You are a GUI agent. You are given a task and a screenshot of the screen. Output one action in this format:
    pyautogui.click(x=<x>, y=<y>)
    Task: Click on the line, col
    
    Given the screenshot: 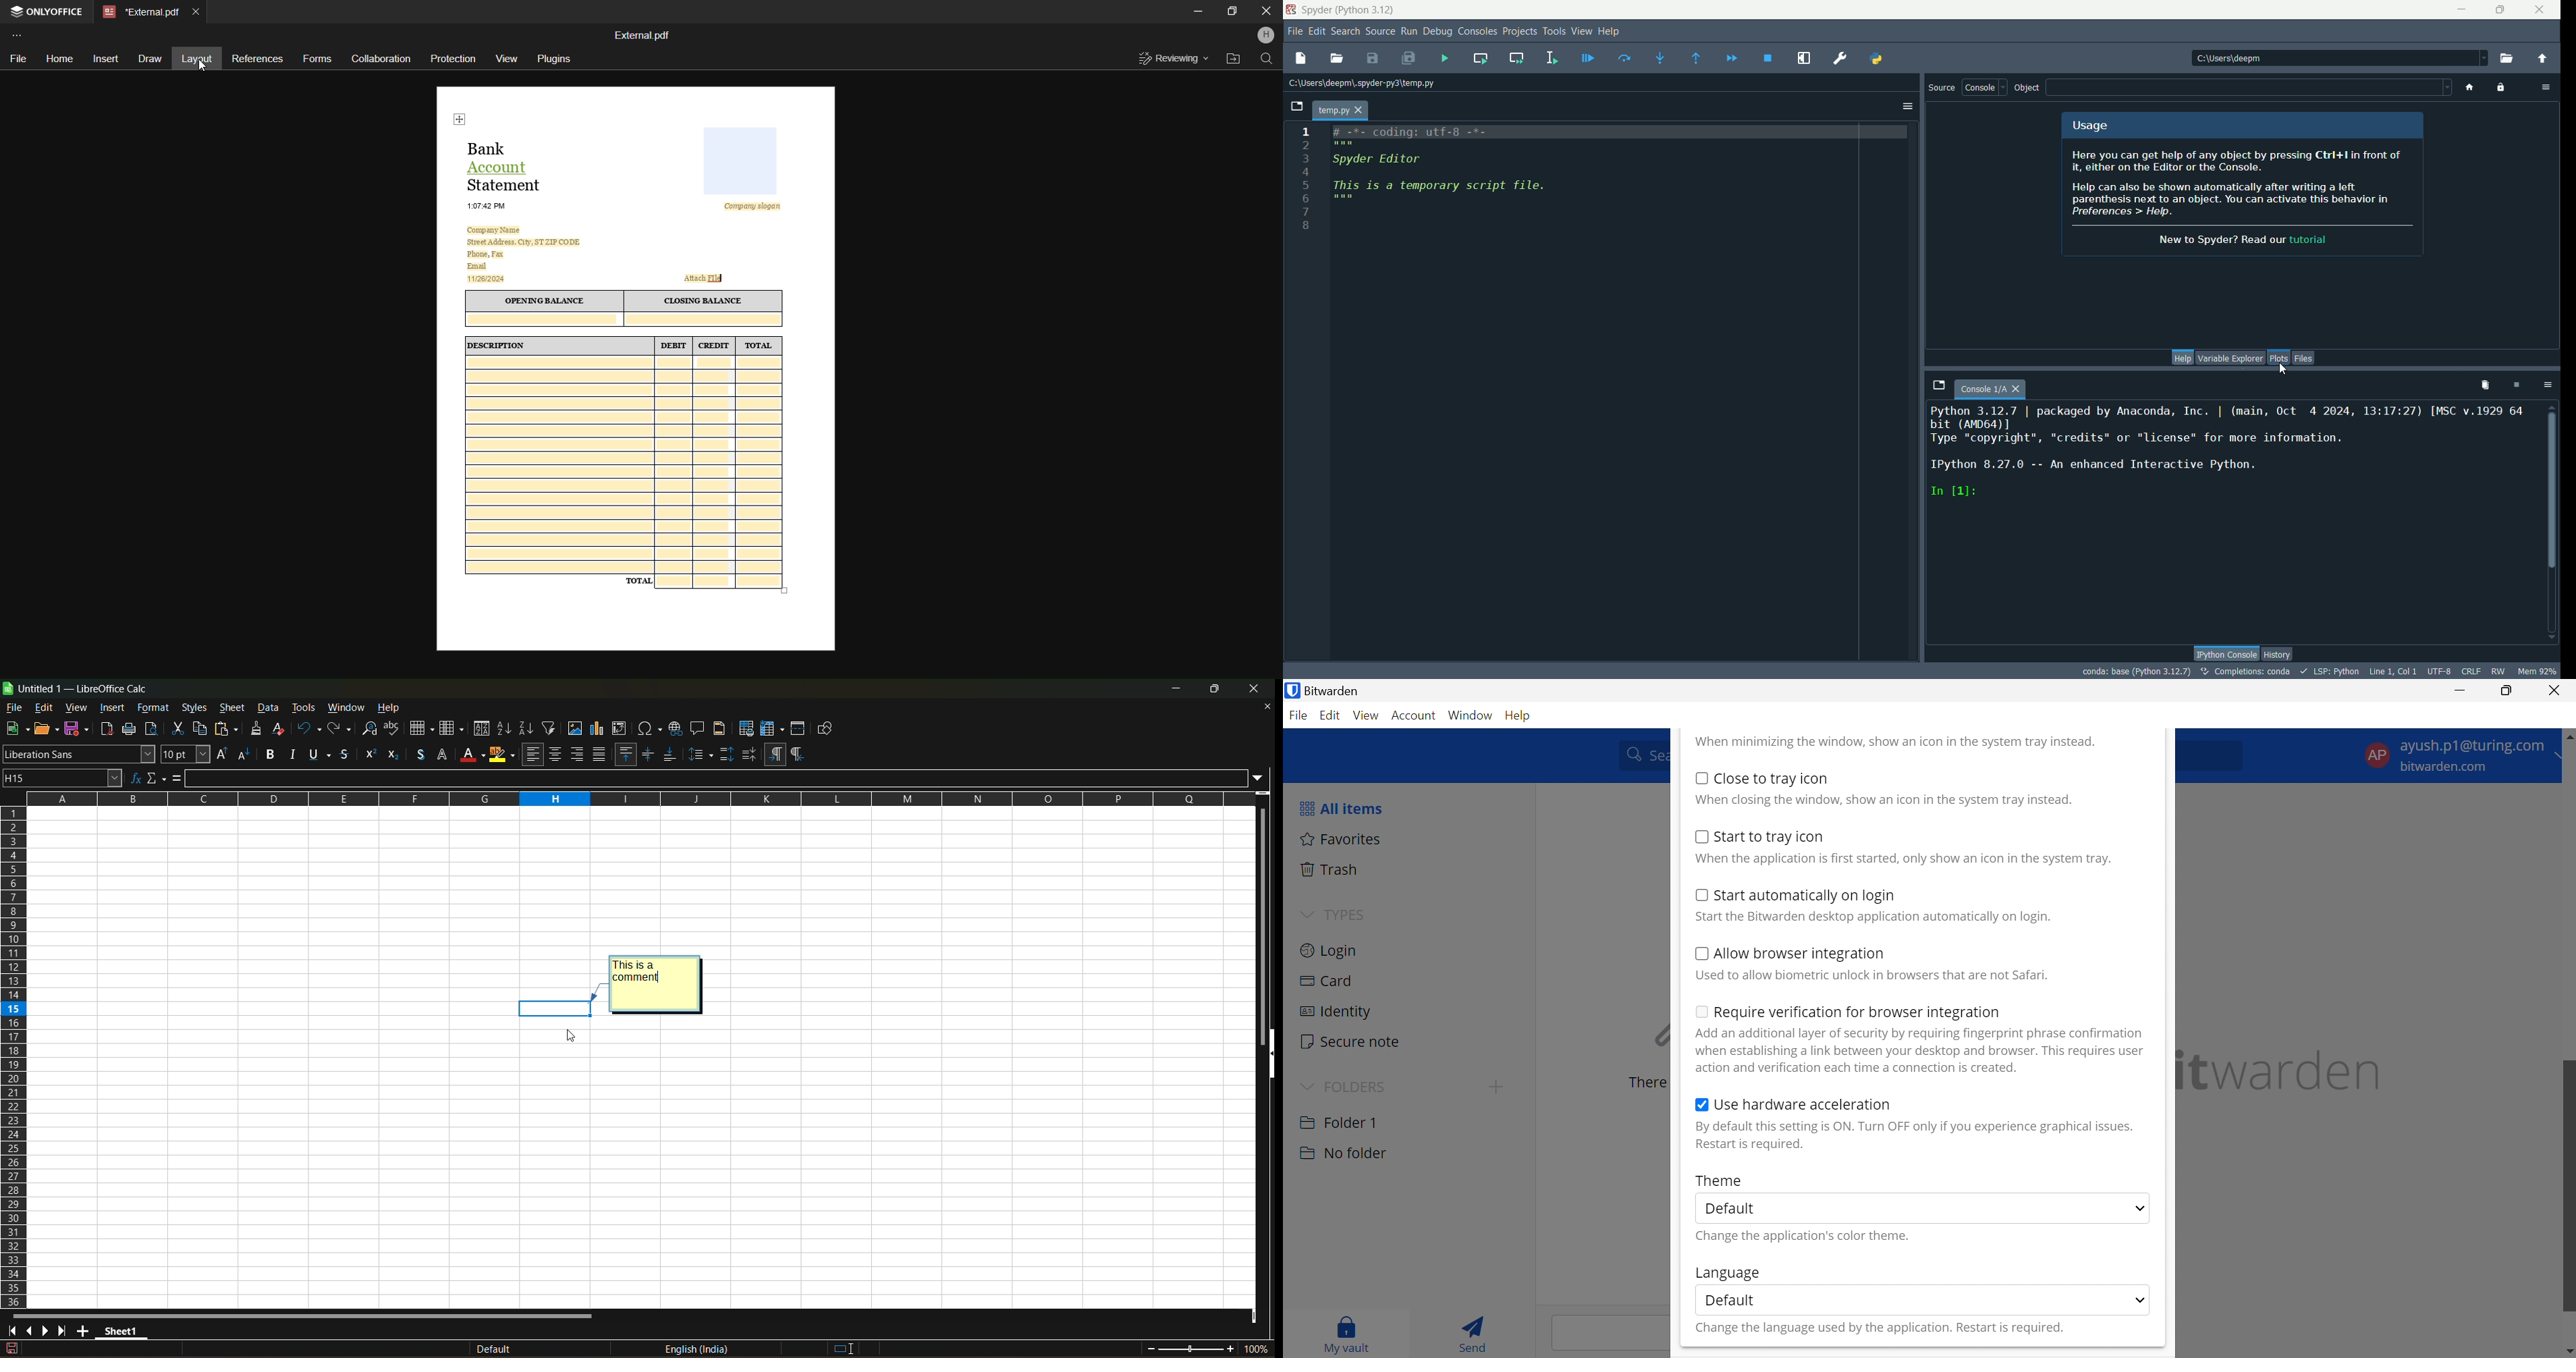 What is the action you would take?
    pyautogui.click(x=2396, y=672)
    